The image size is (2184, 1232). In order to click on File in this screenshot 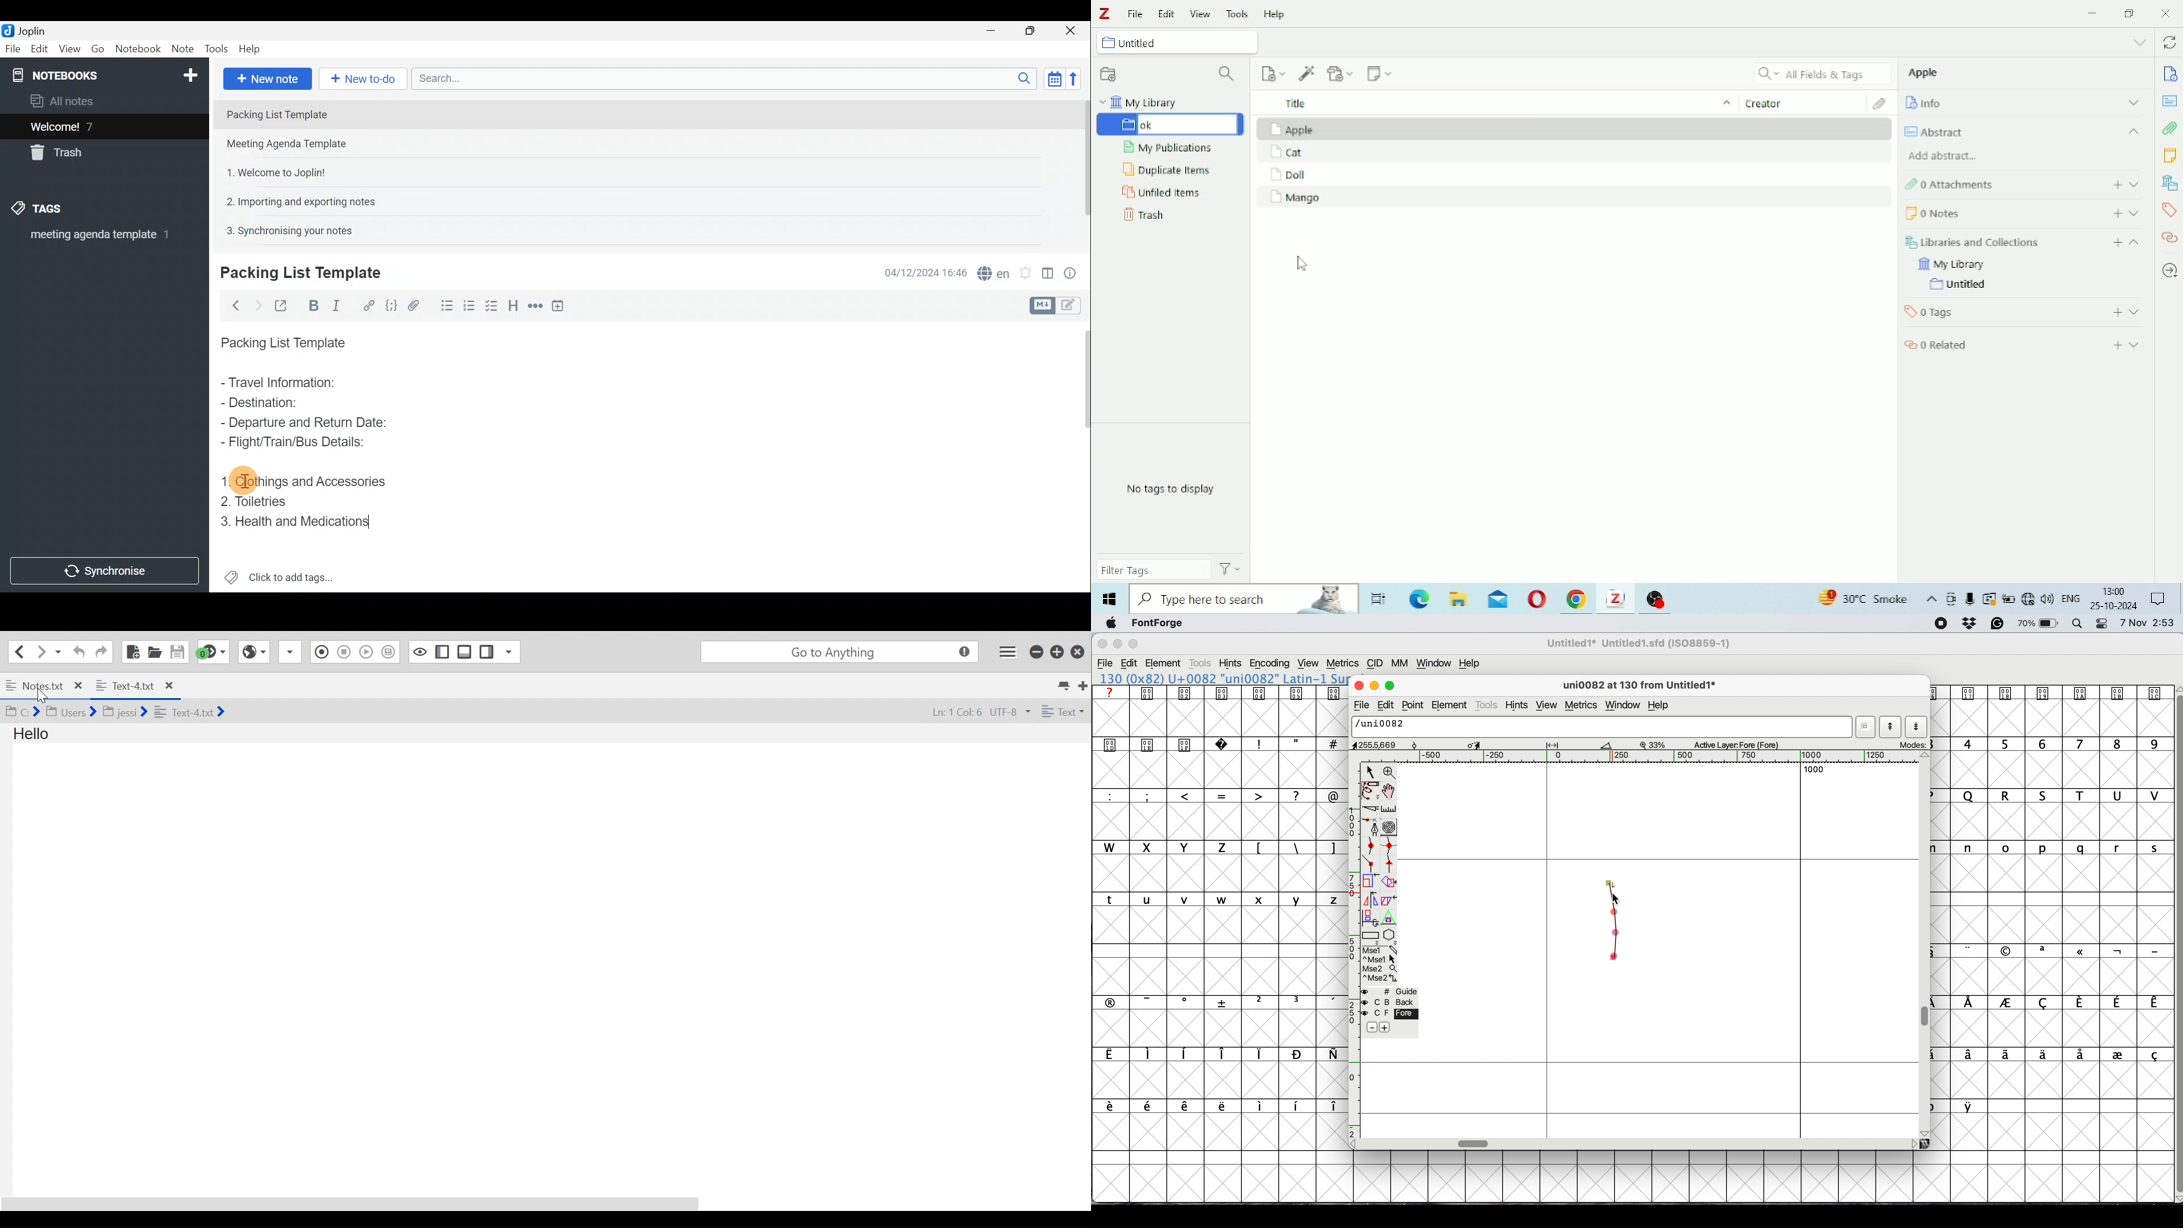, I will do `click(11, 48)`.